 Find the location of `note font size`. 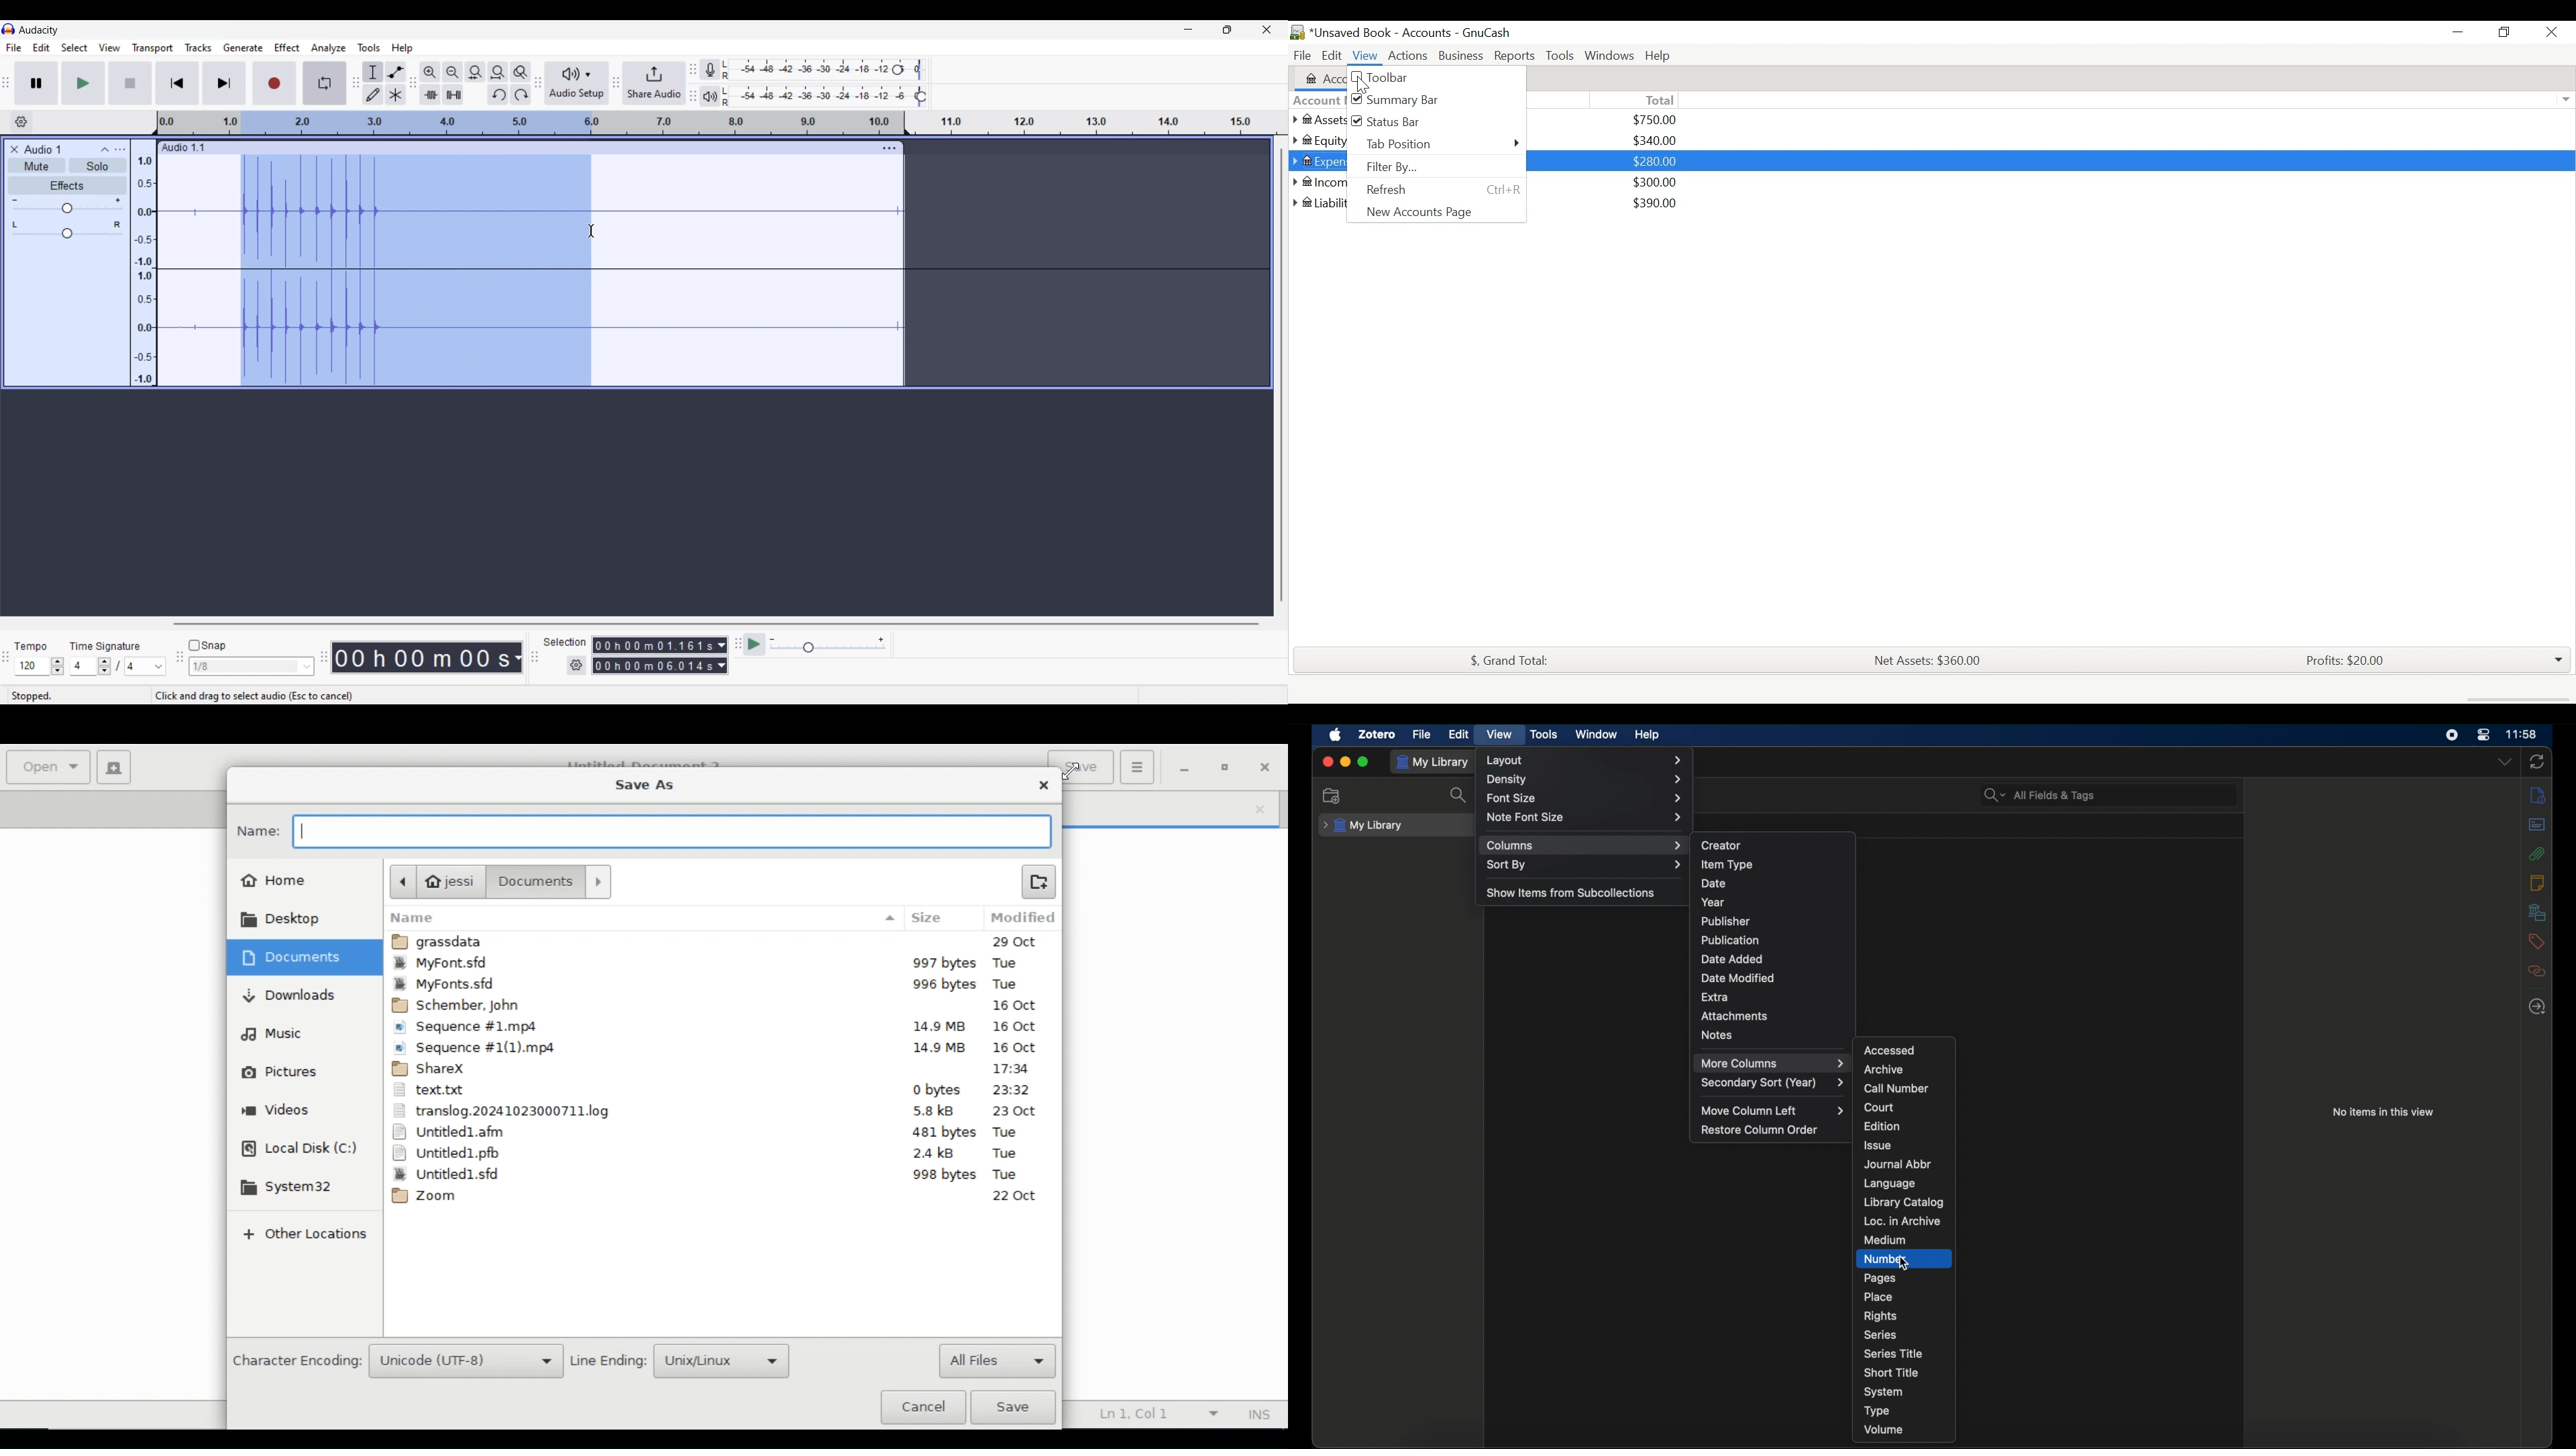

note font size is located at coordinates (1587, 817).